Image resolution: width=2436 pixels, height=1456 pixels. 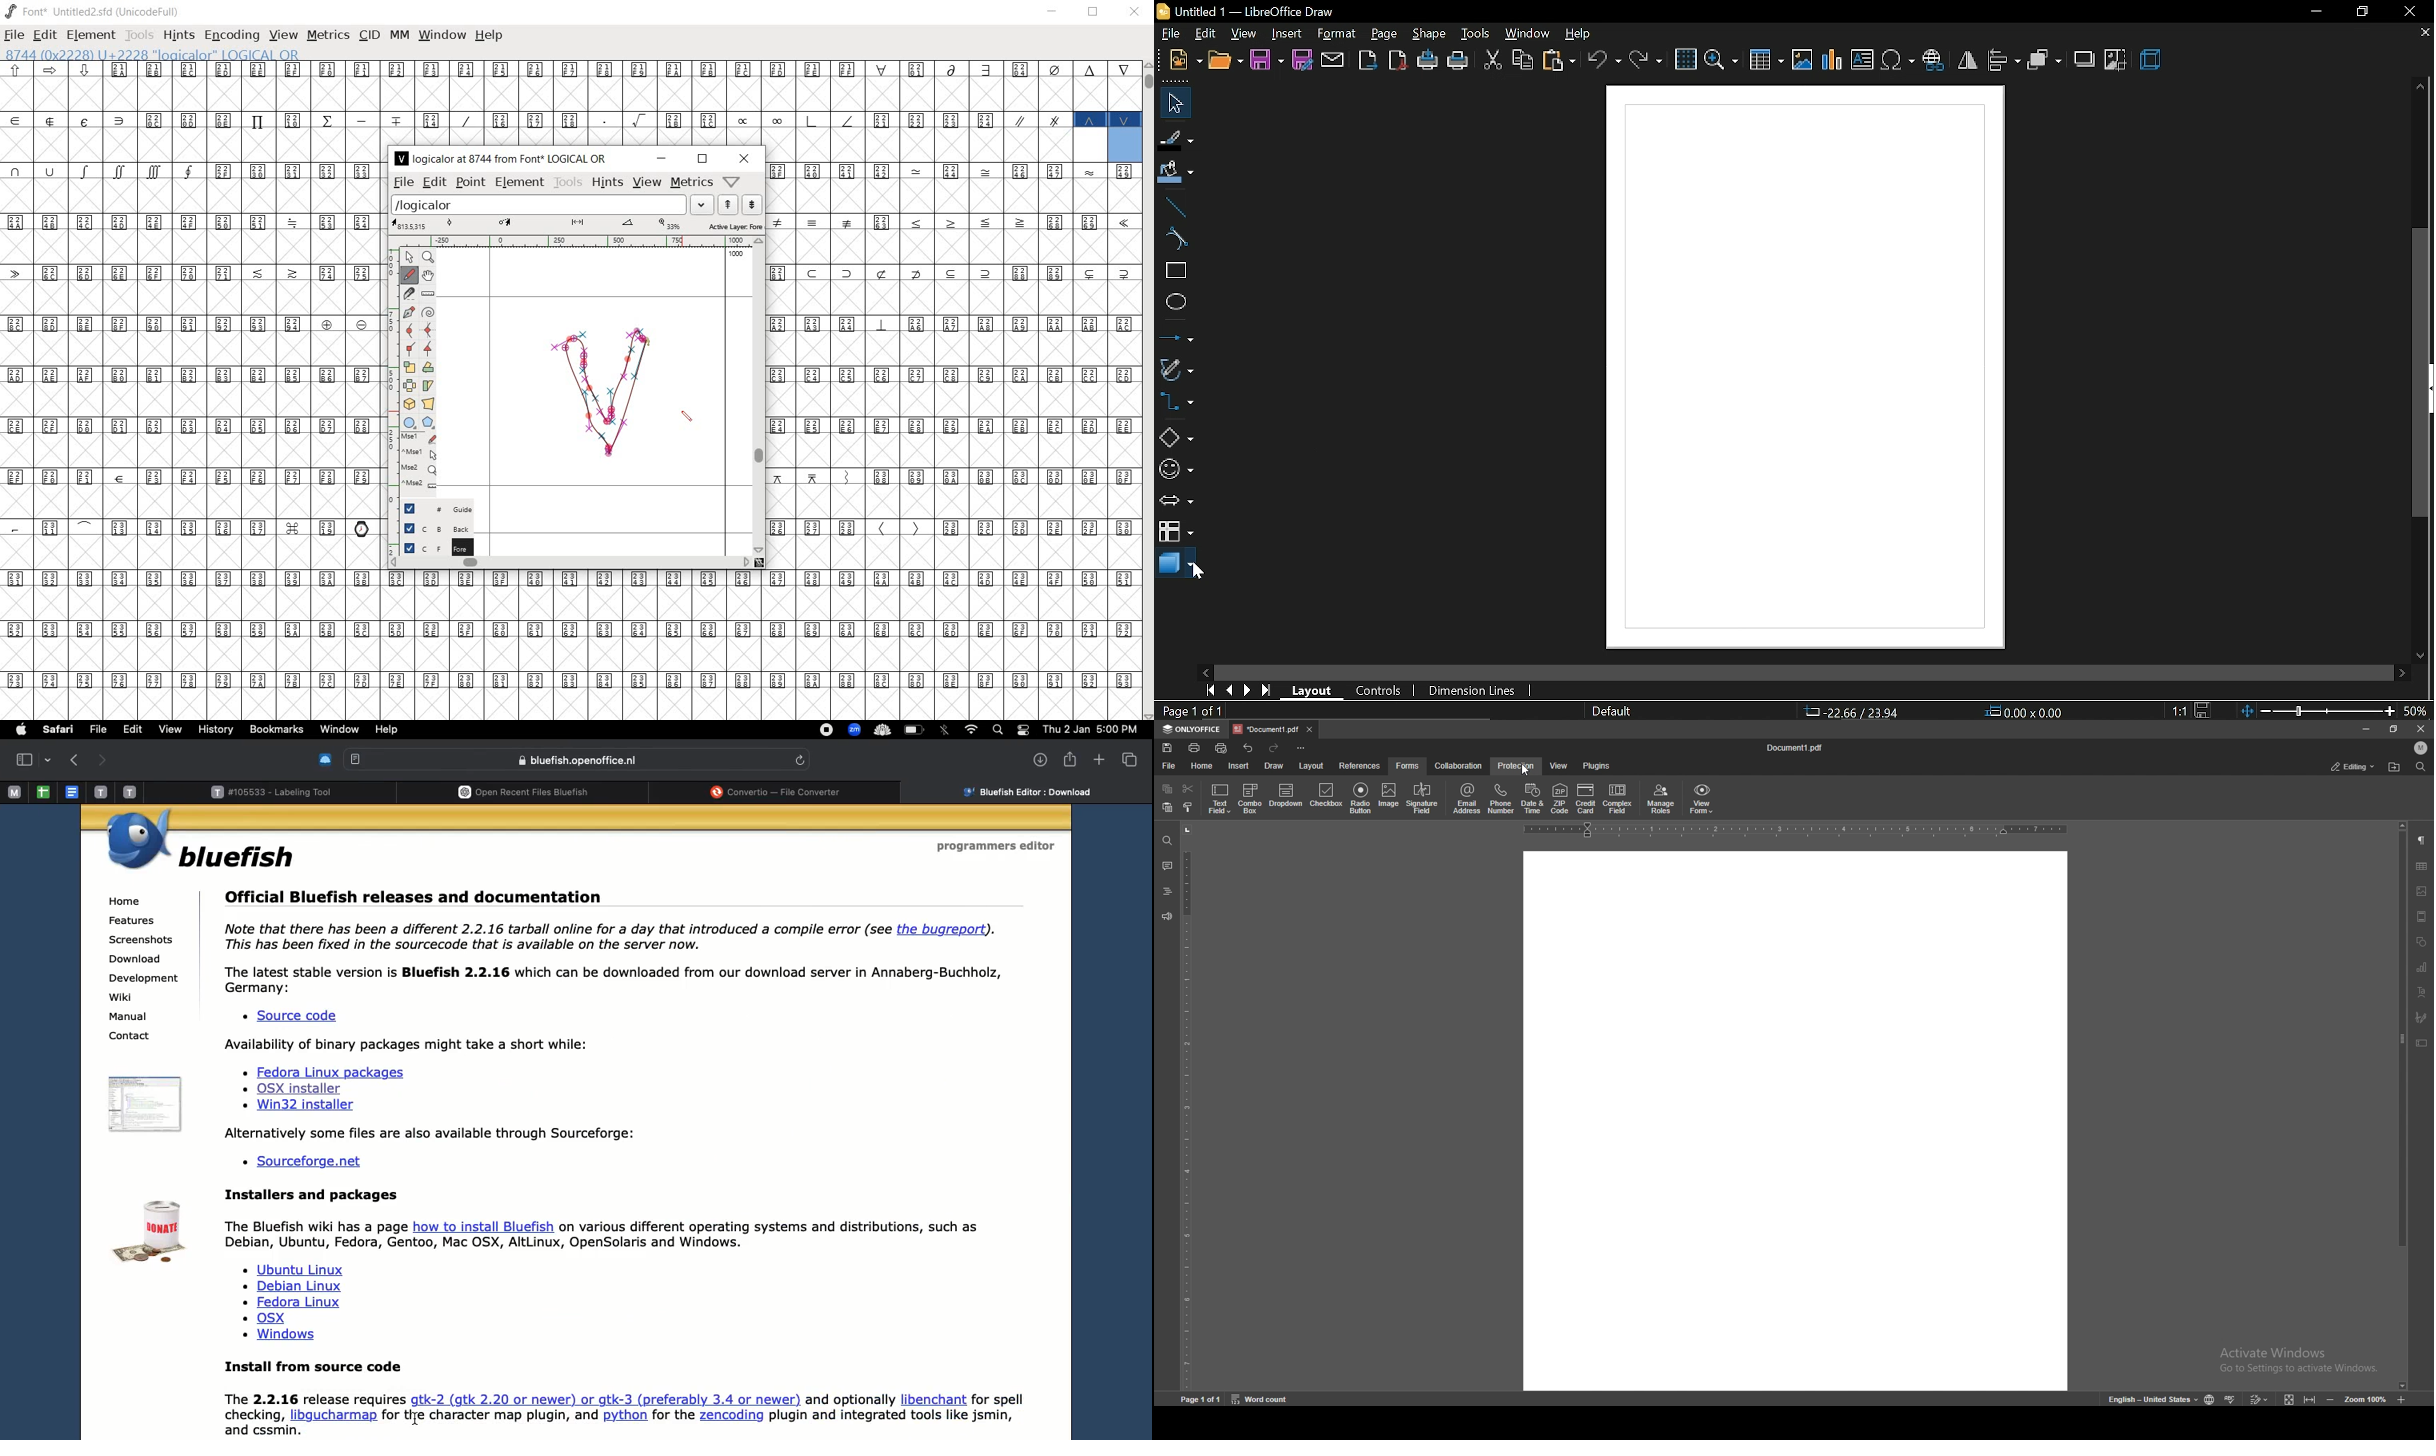 I want to click on glyph characters, so click(x=743, y=103).